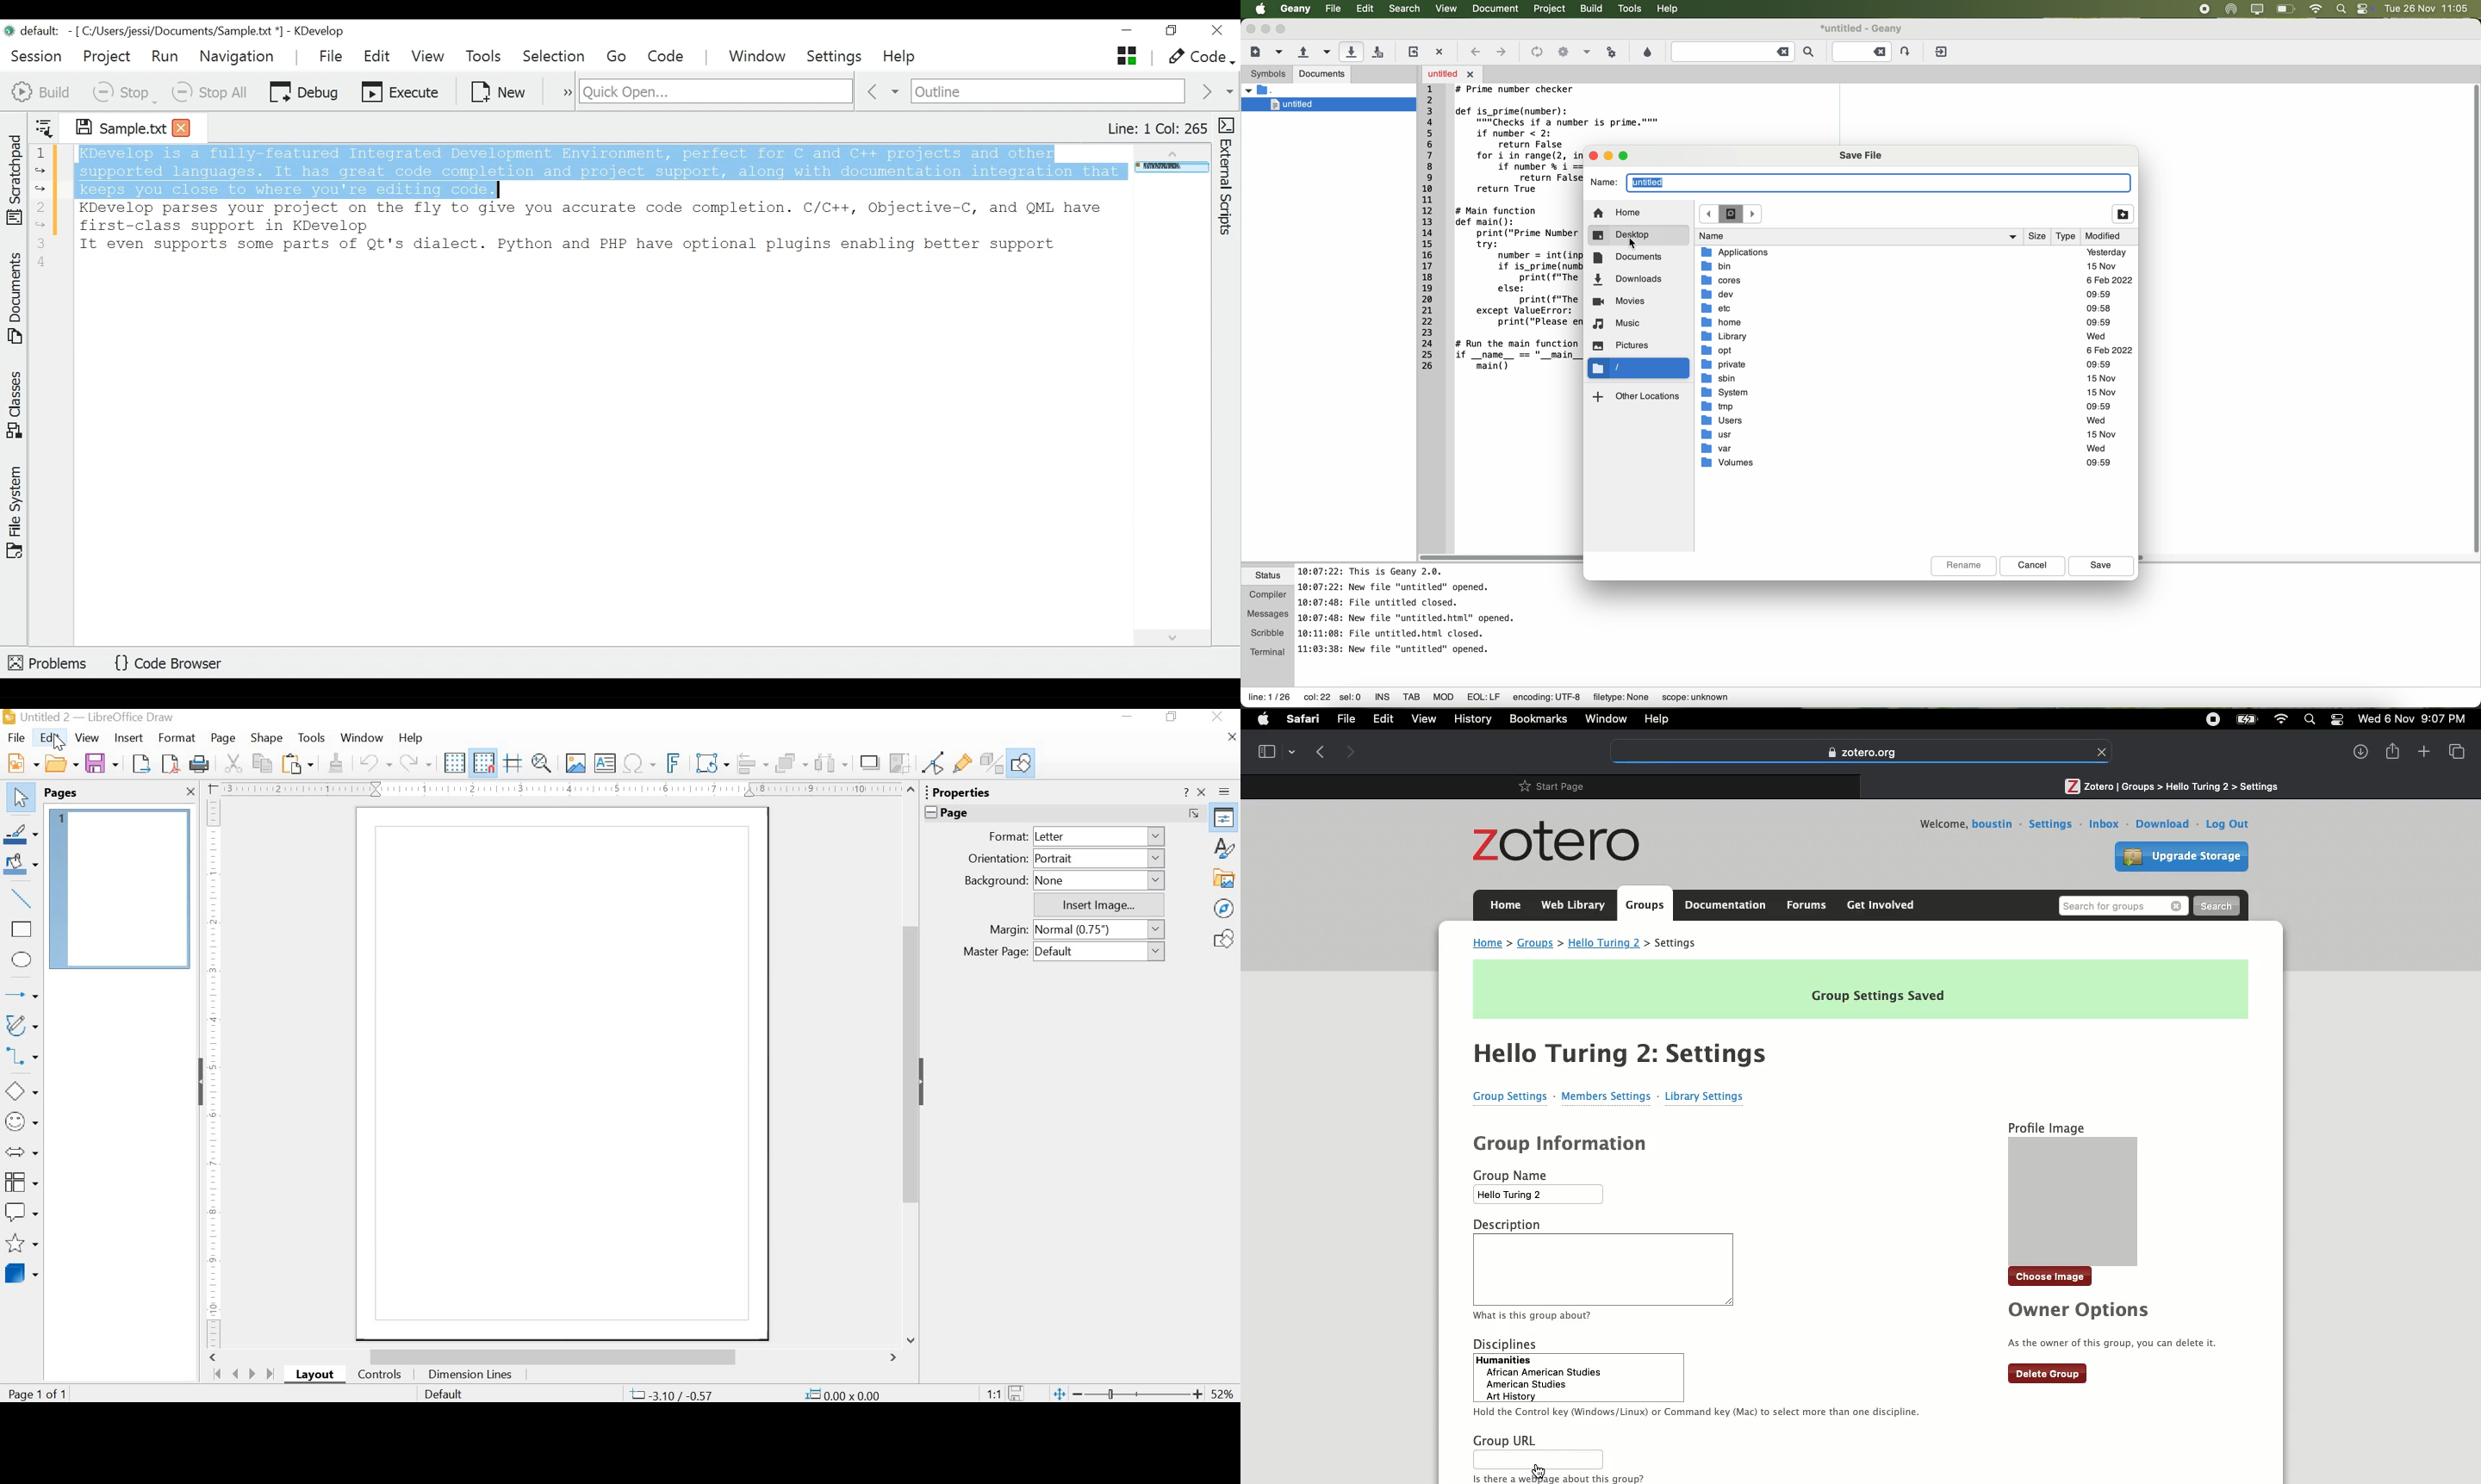  I want to click on Share, so click(2393, 750).